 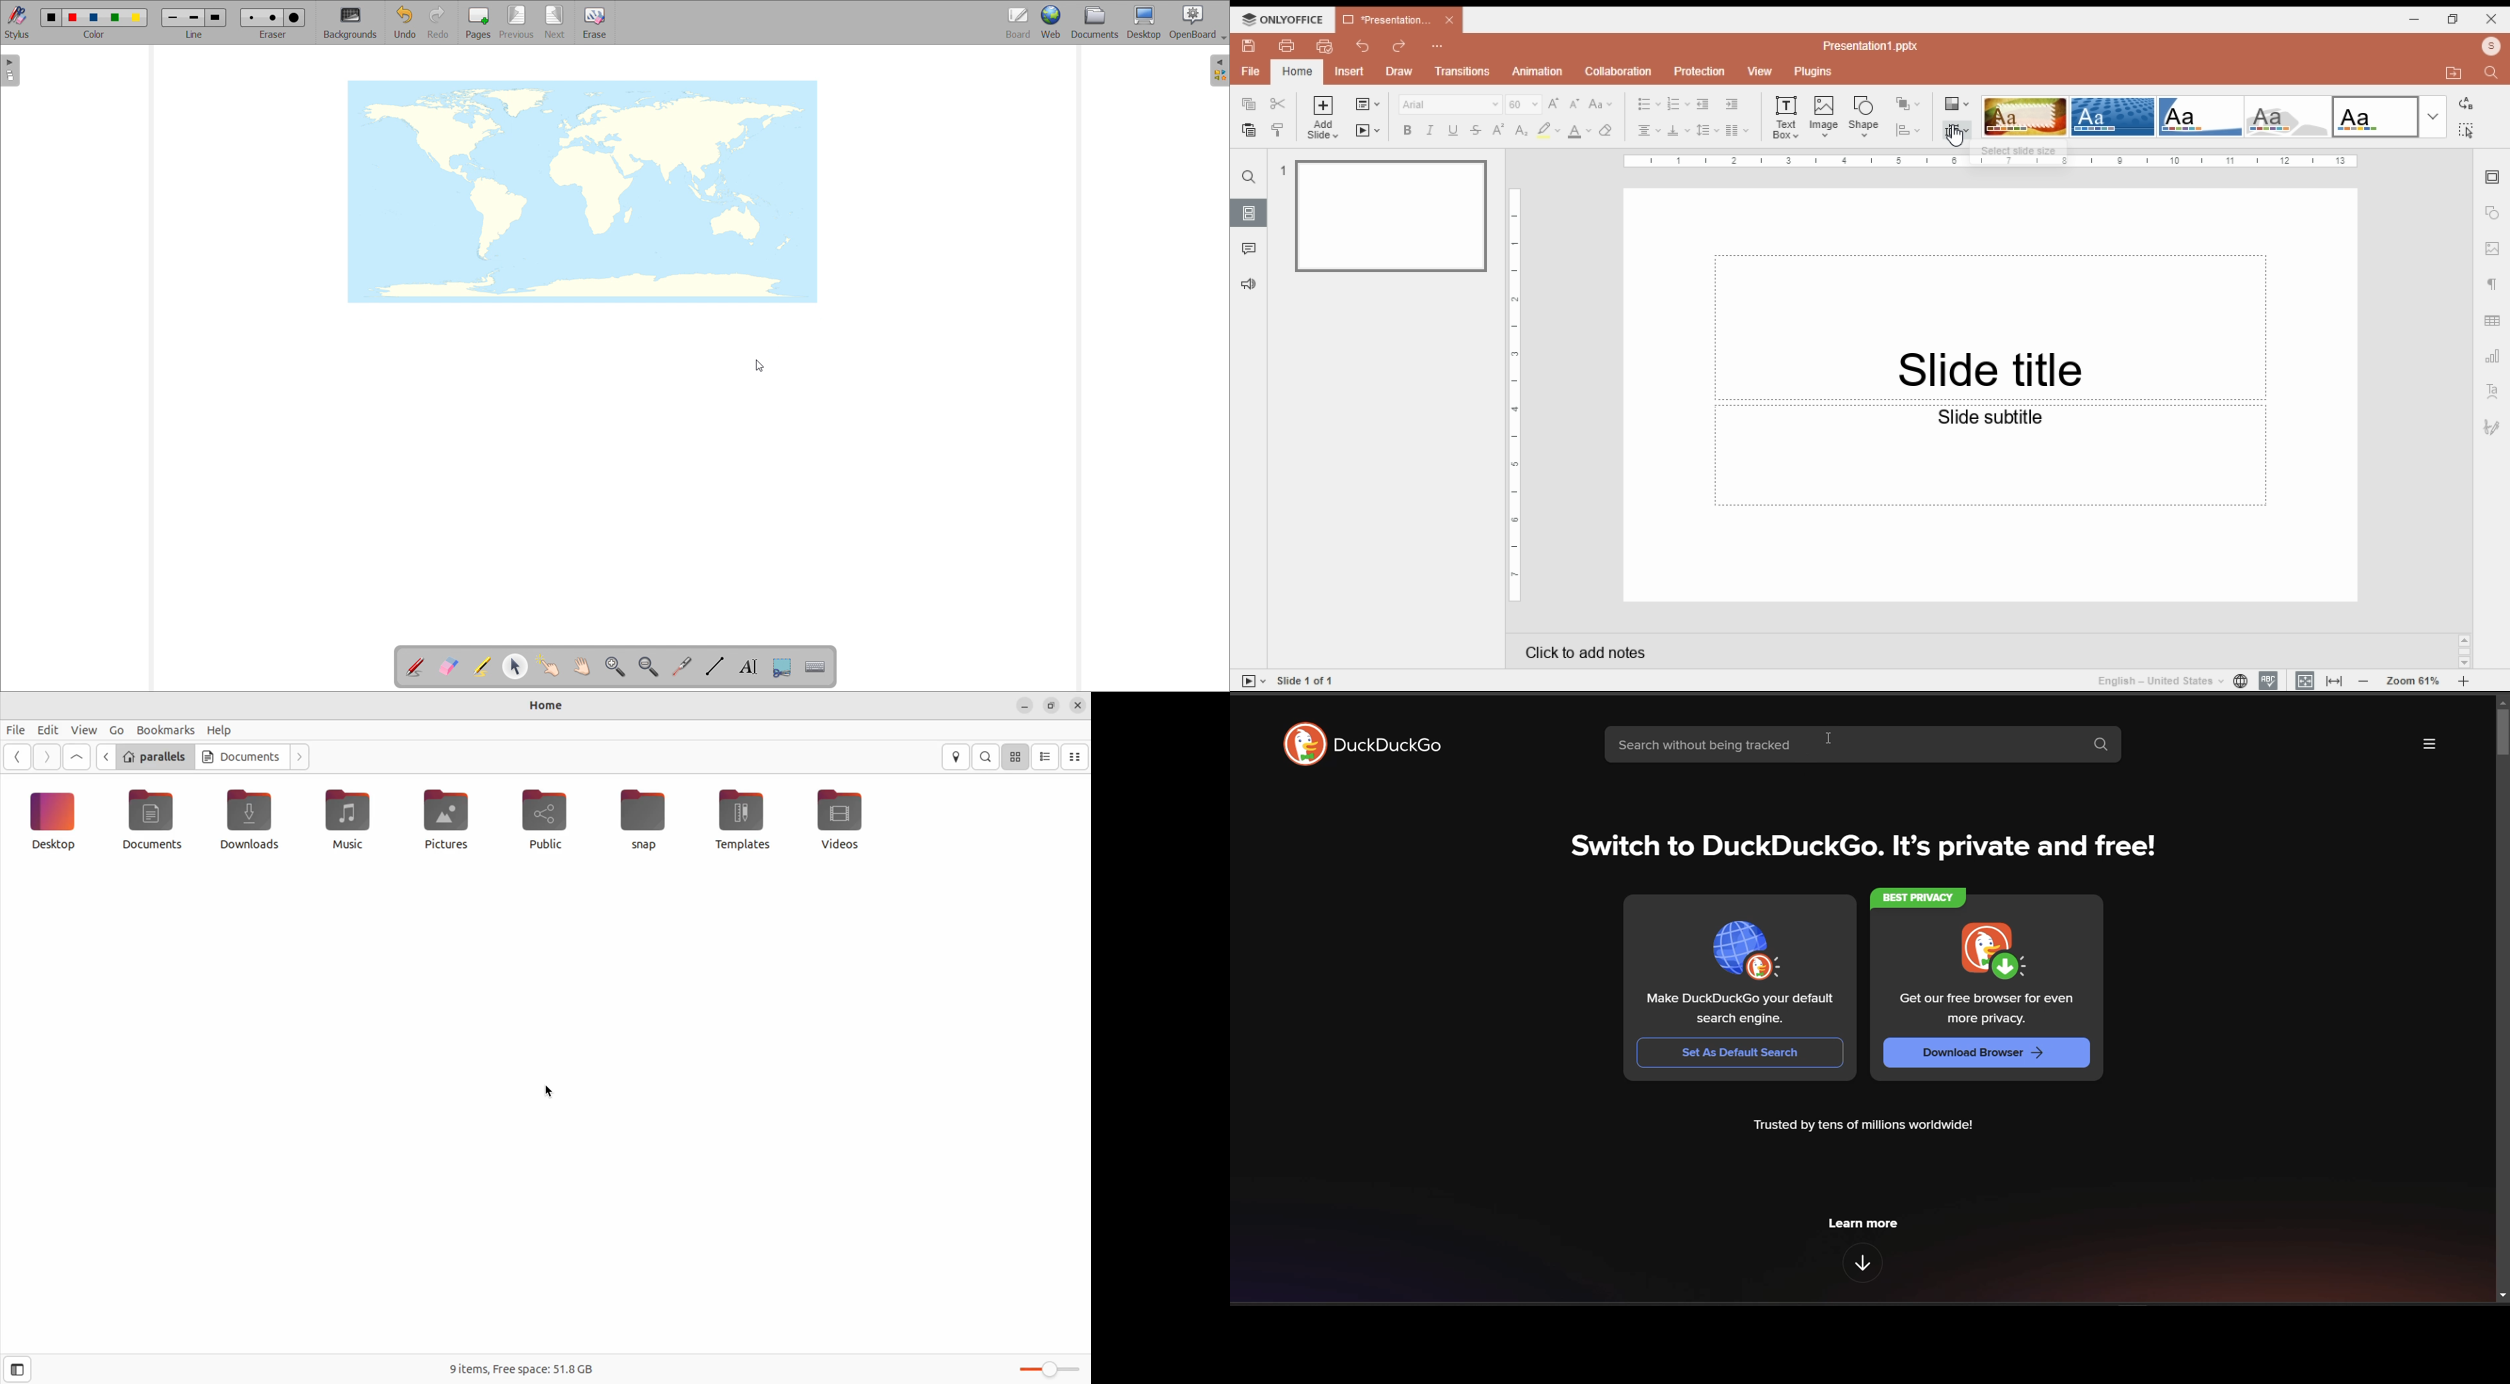 What do you see at coordinates (2291, 117) in the screenshot?
I see `slide them option` at bounding box center [2291, 117].